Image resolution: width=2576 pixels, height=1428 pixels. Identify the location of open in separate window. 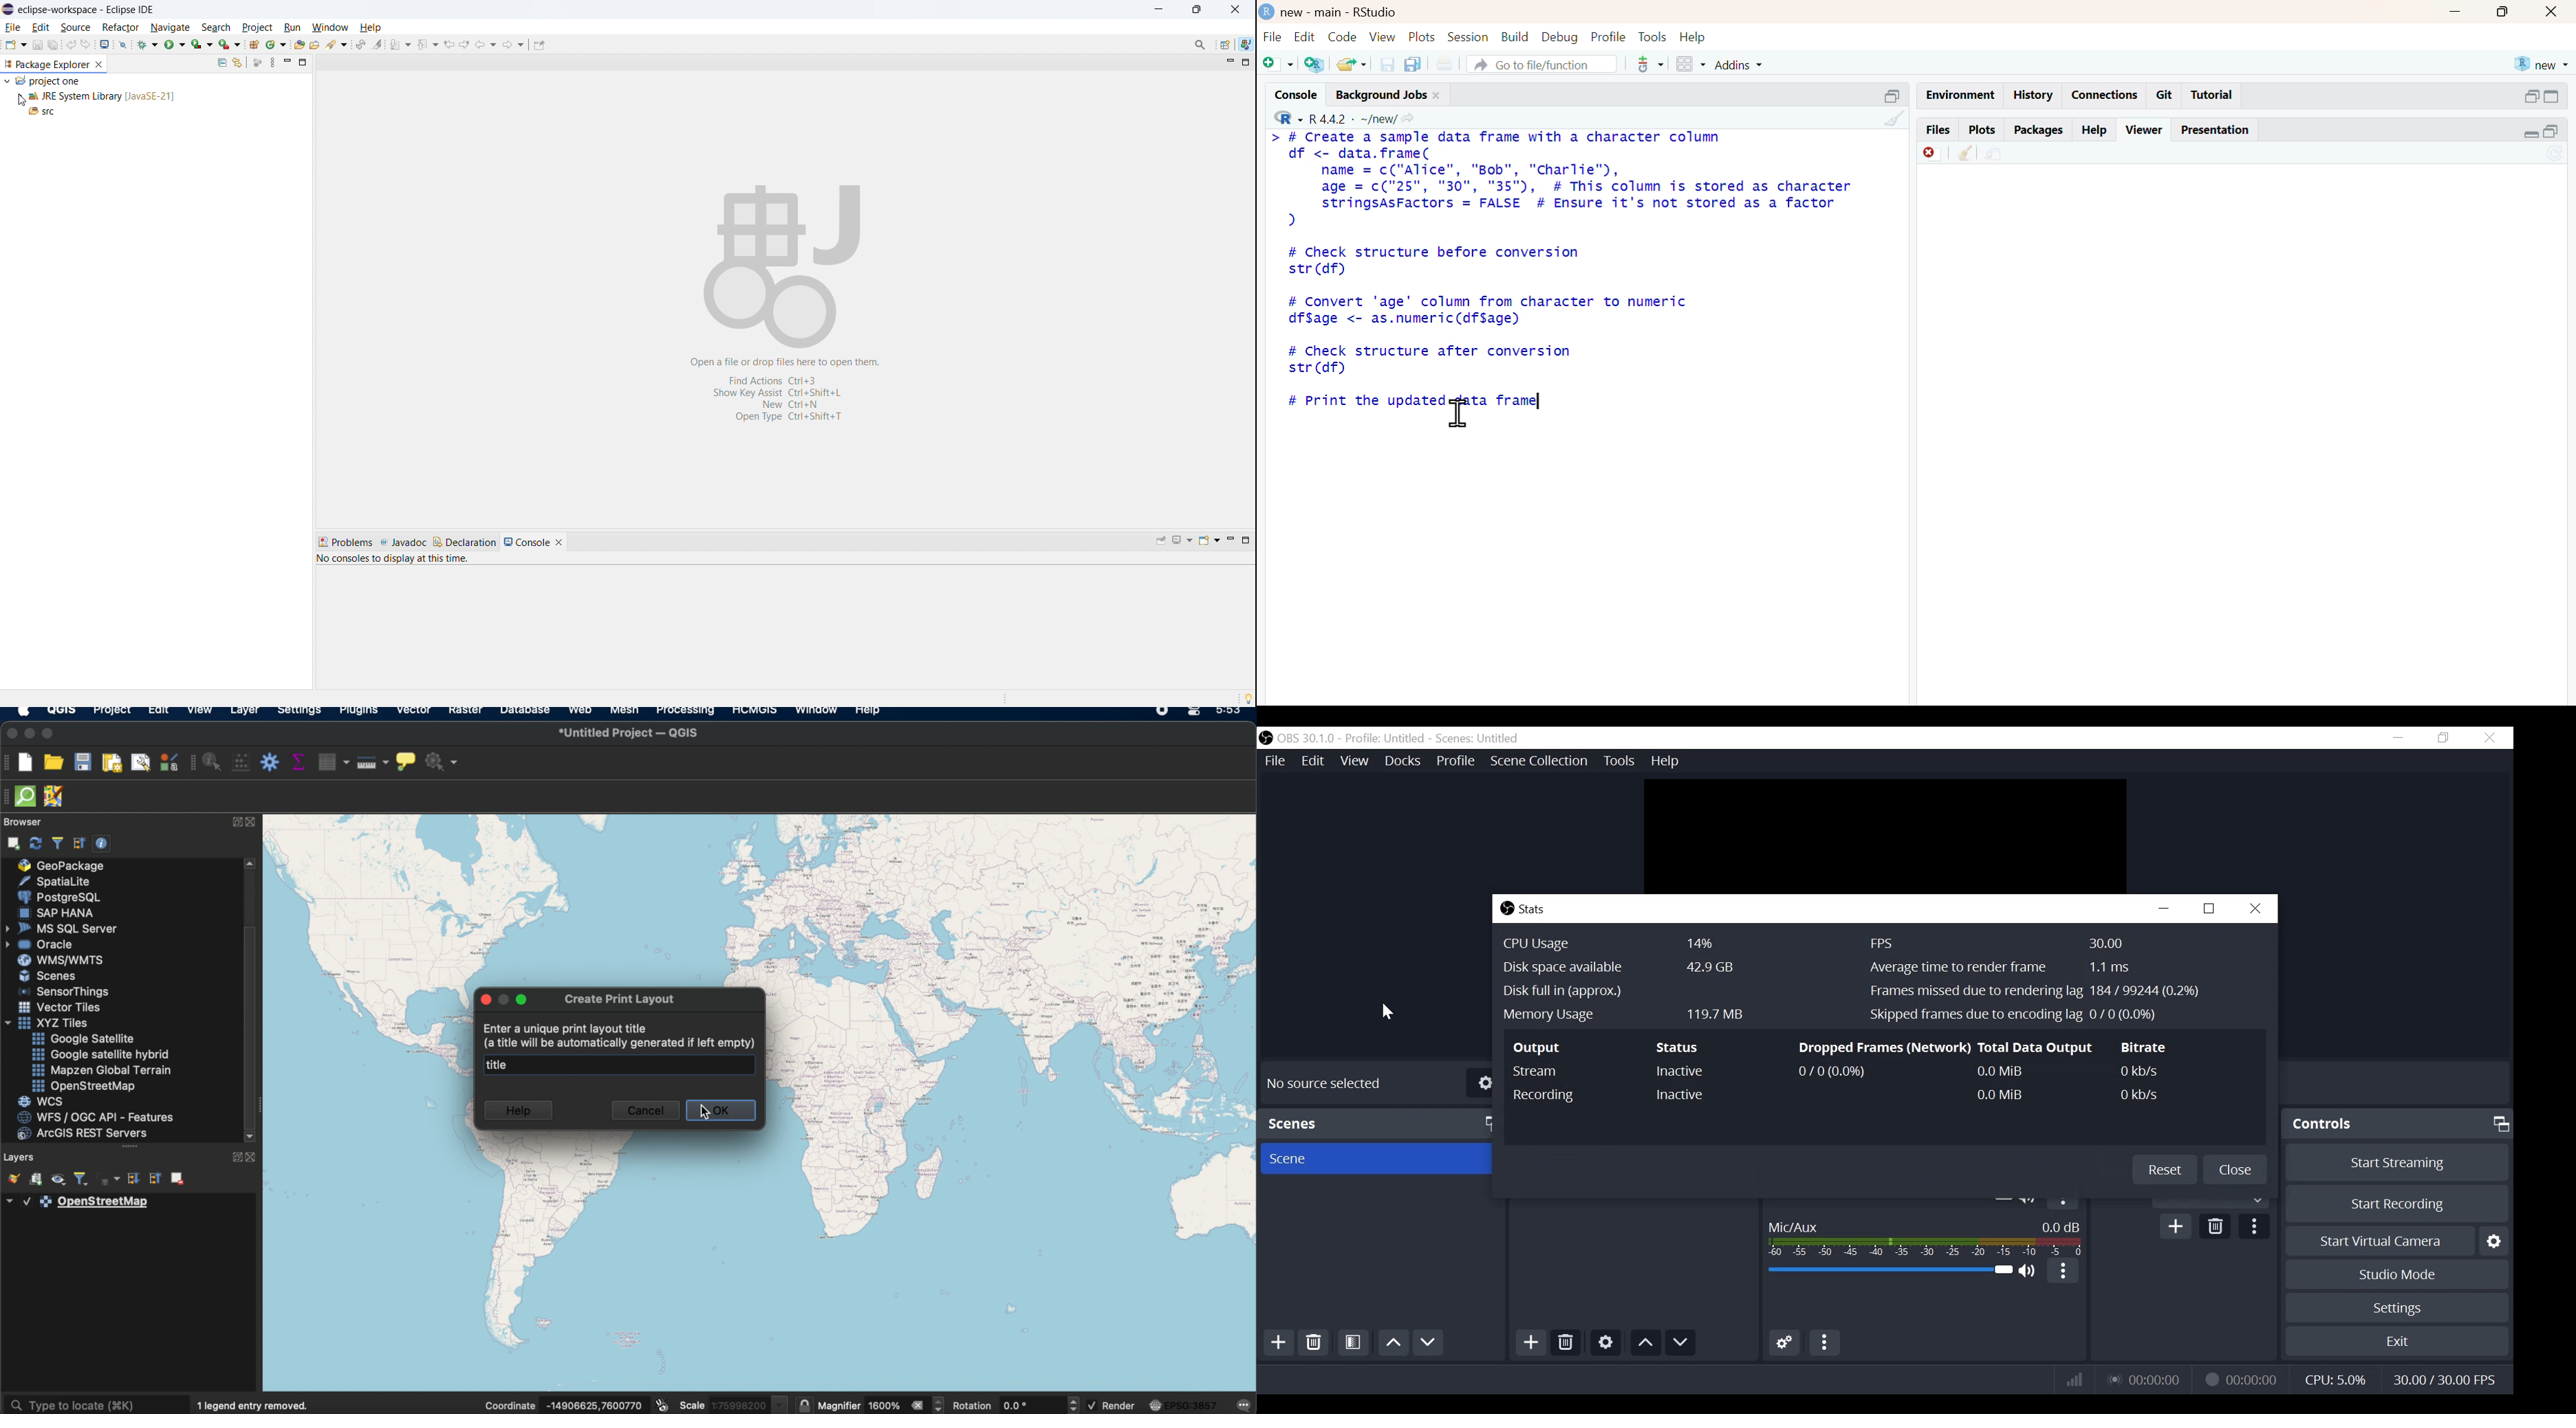
(2551, 132).